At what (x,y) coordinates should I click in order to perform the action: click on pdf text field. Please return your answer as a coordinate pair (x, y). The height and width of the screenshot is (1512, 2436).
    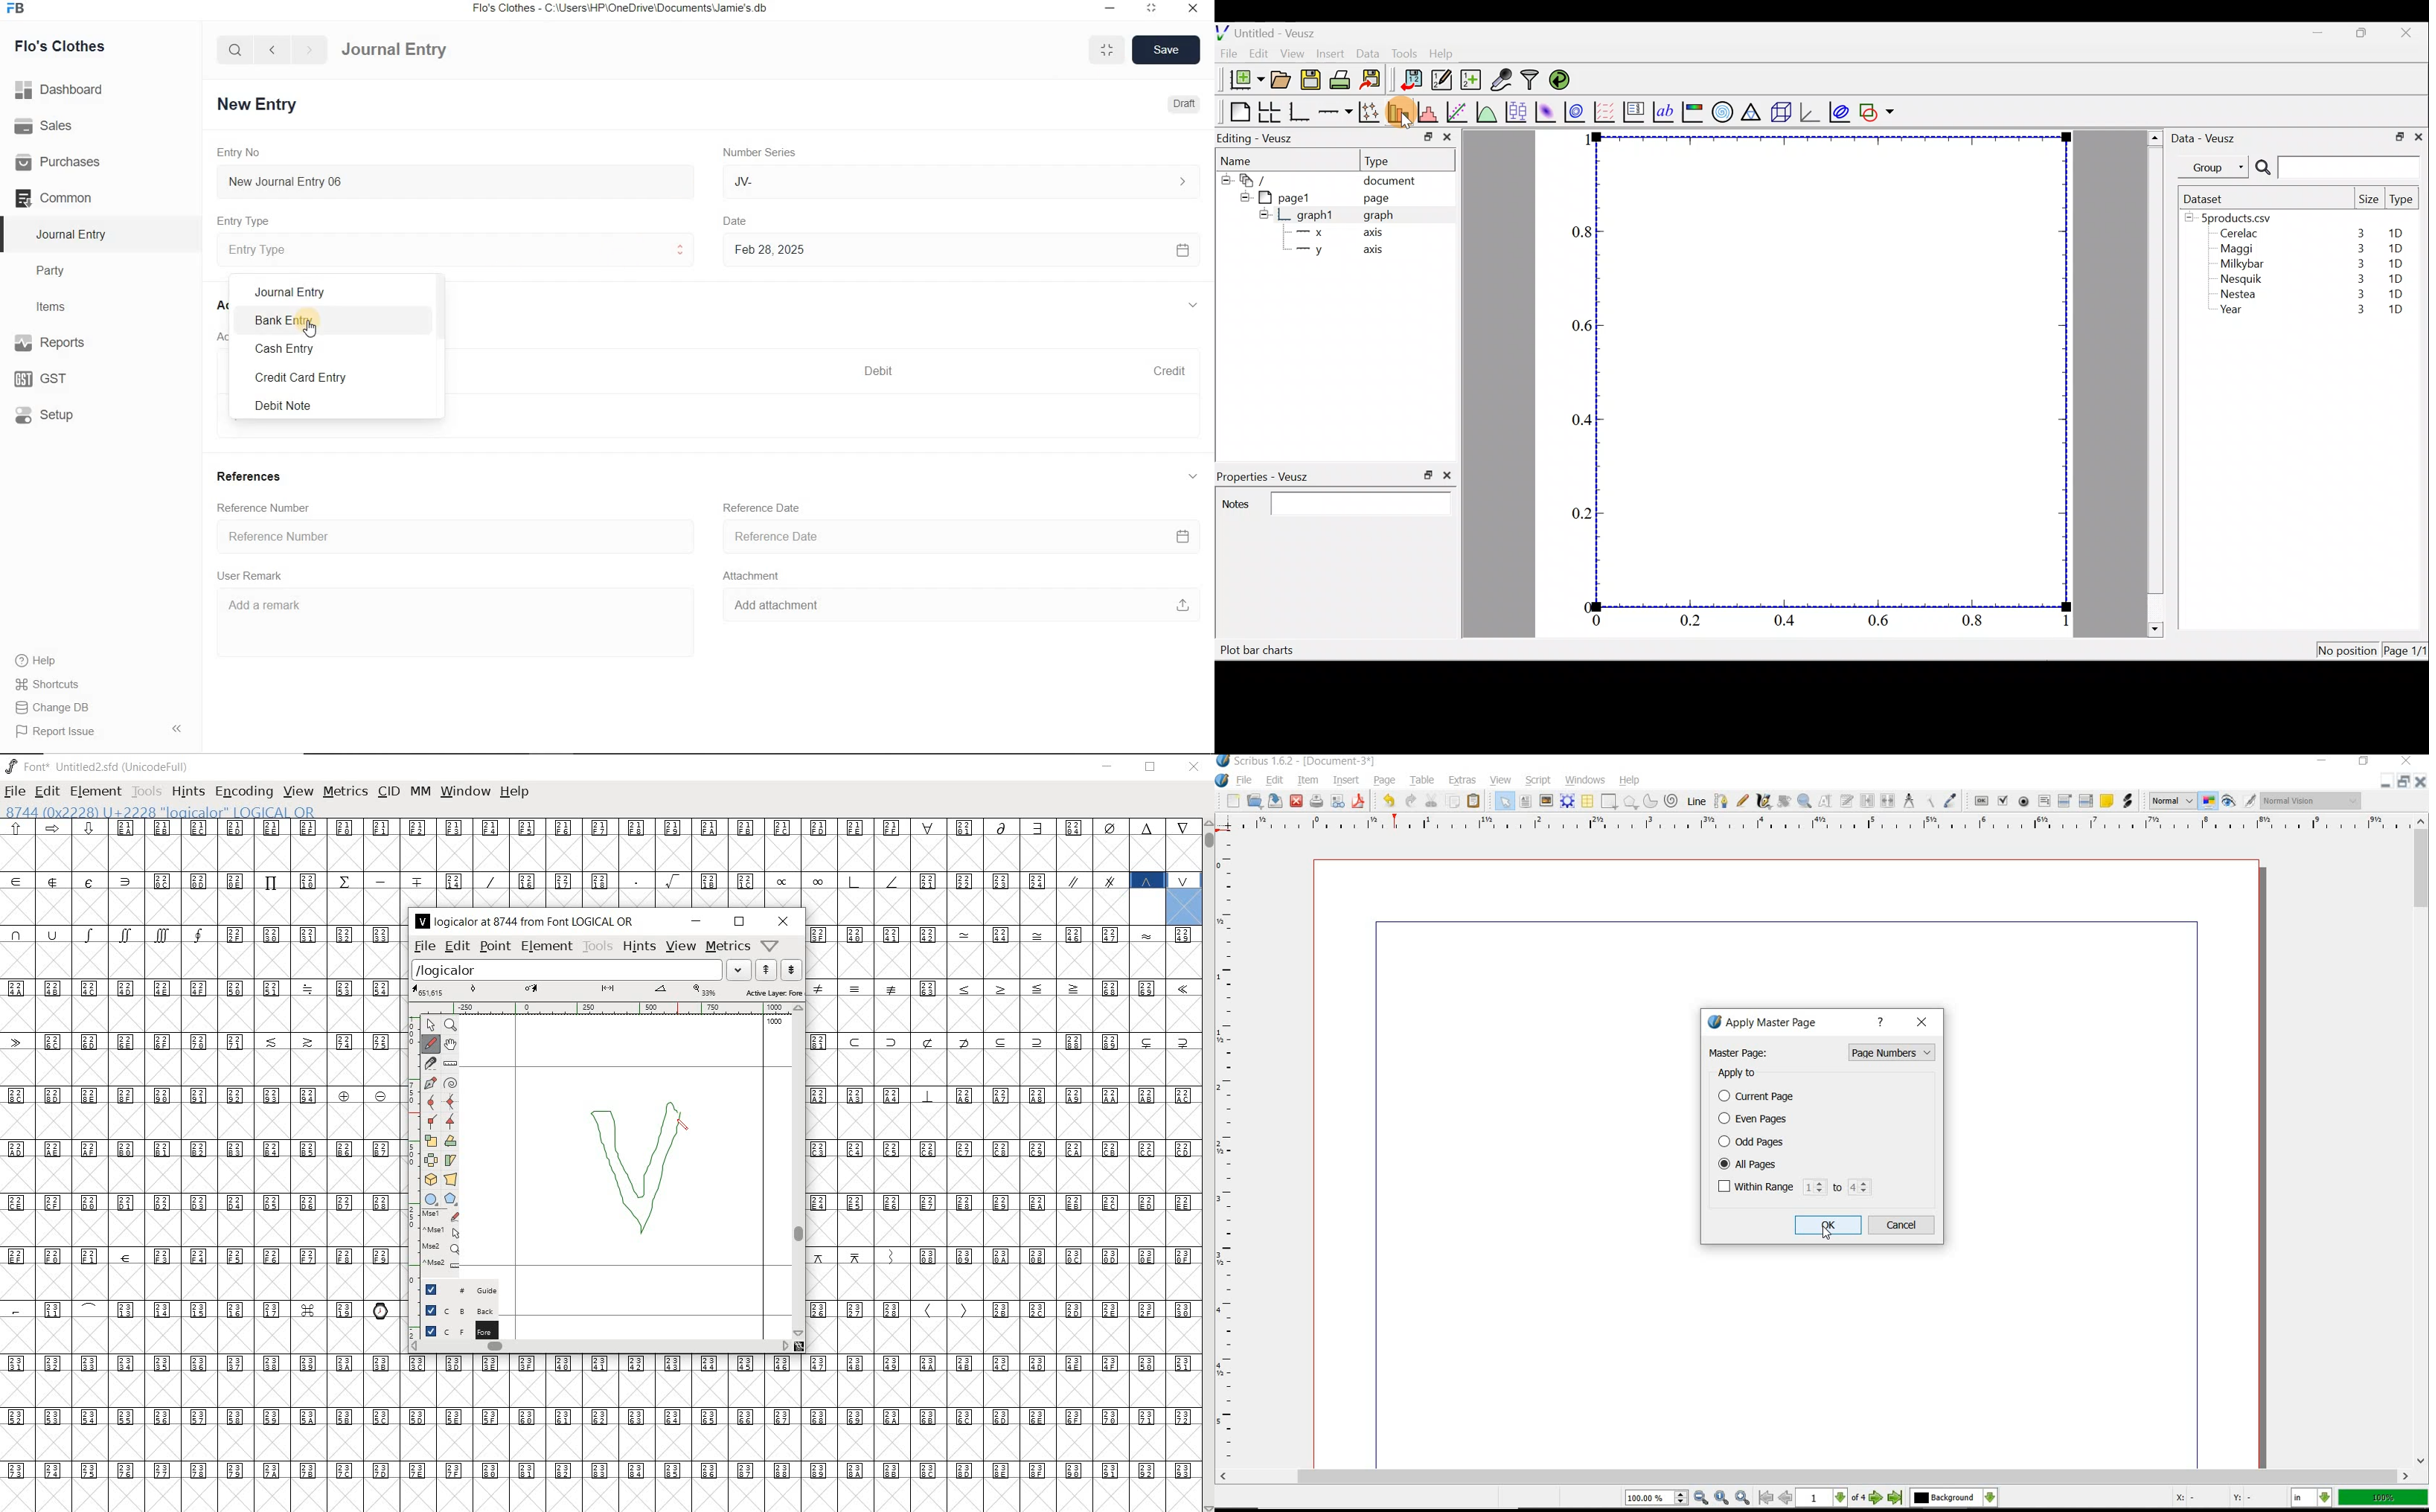
    Looking at the image, I should click on (2045, 799).